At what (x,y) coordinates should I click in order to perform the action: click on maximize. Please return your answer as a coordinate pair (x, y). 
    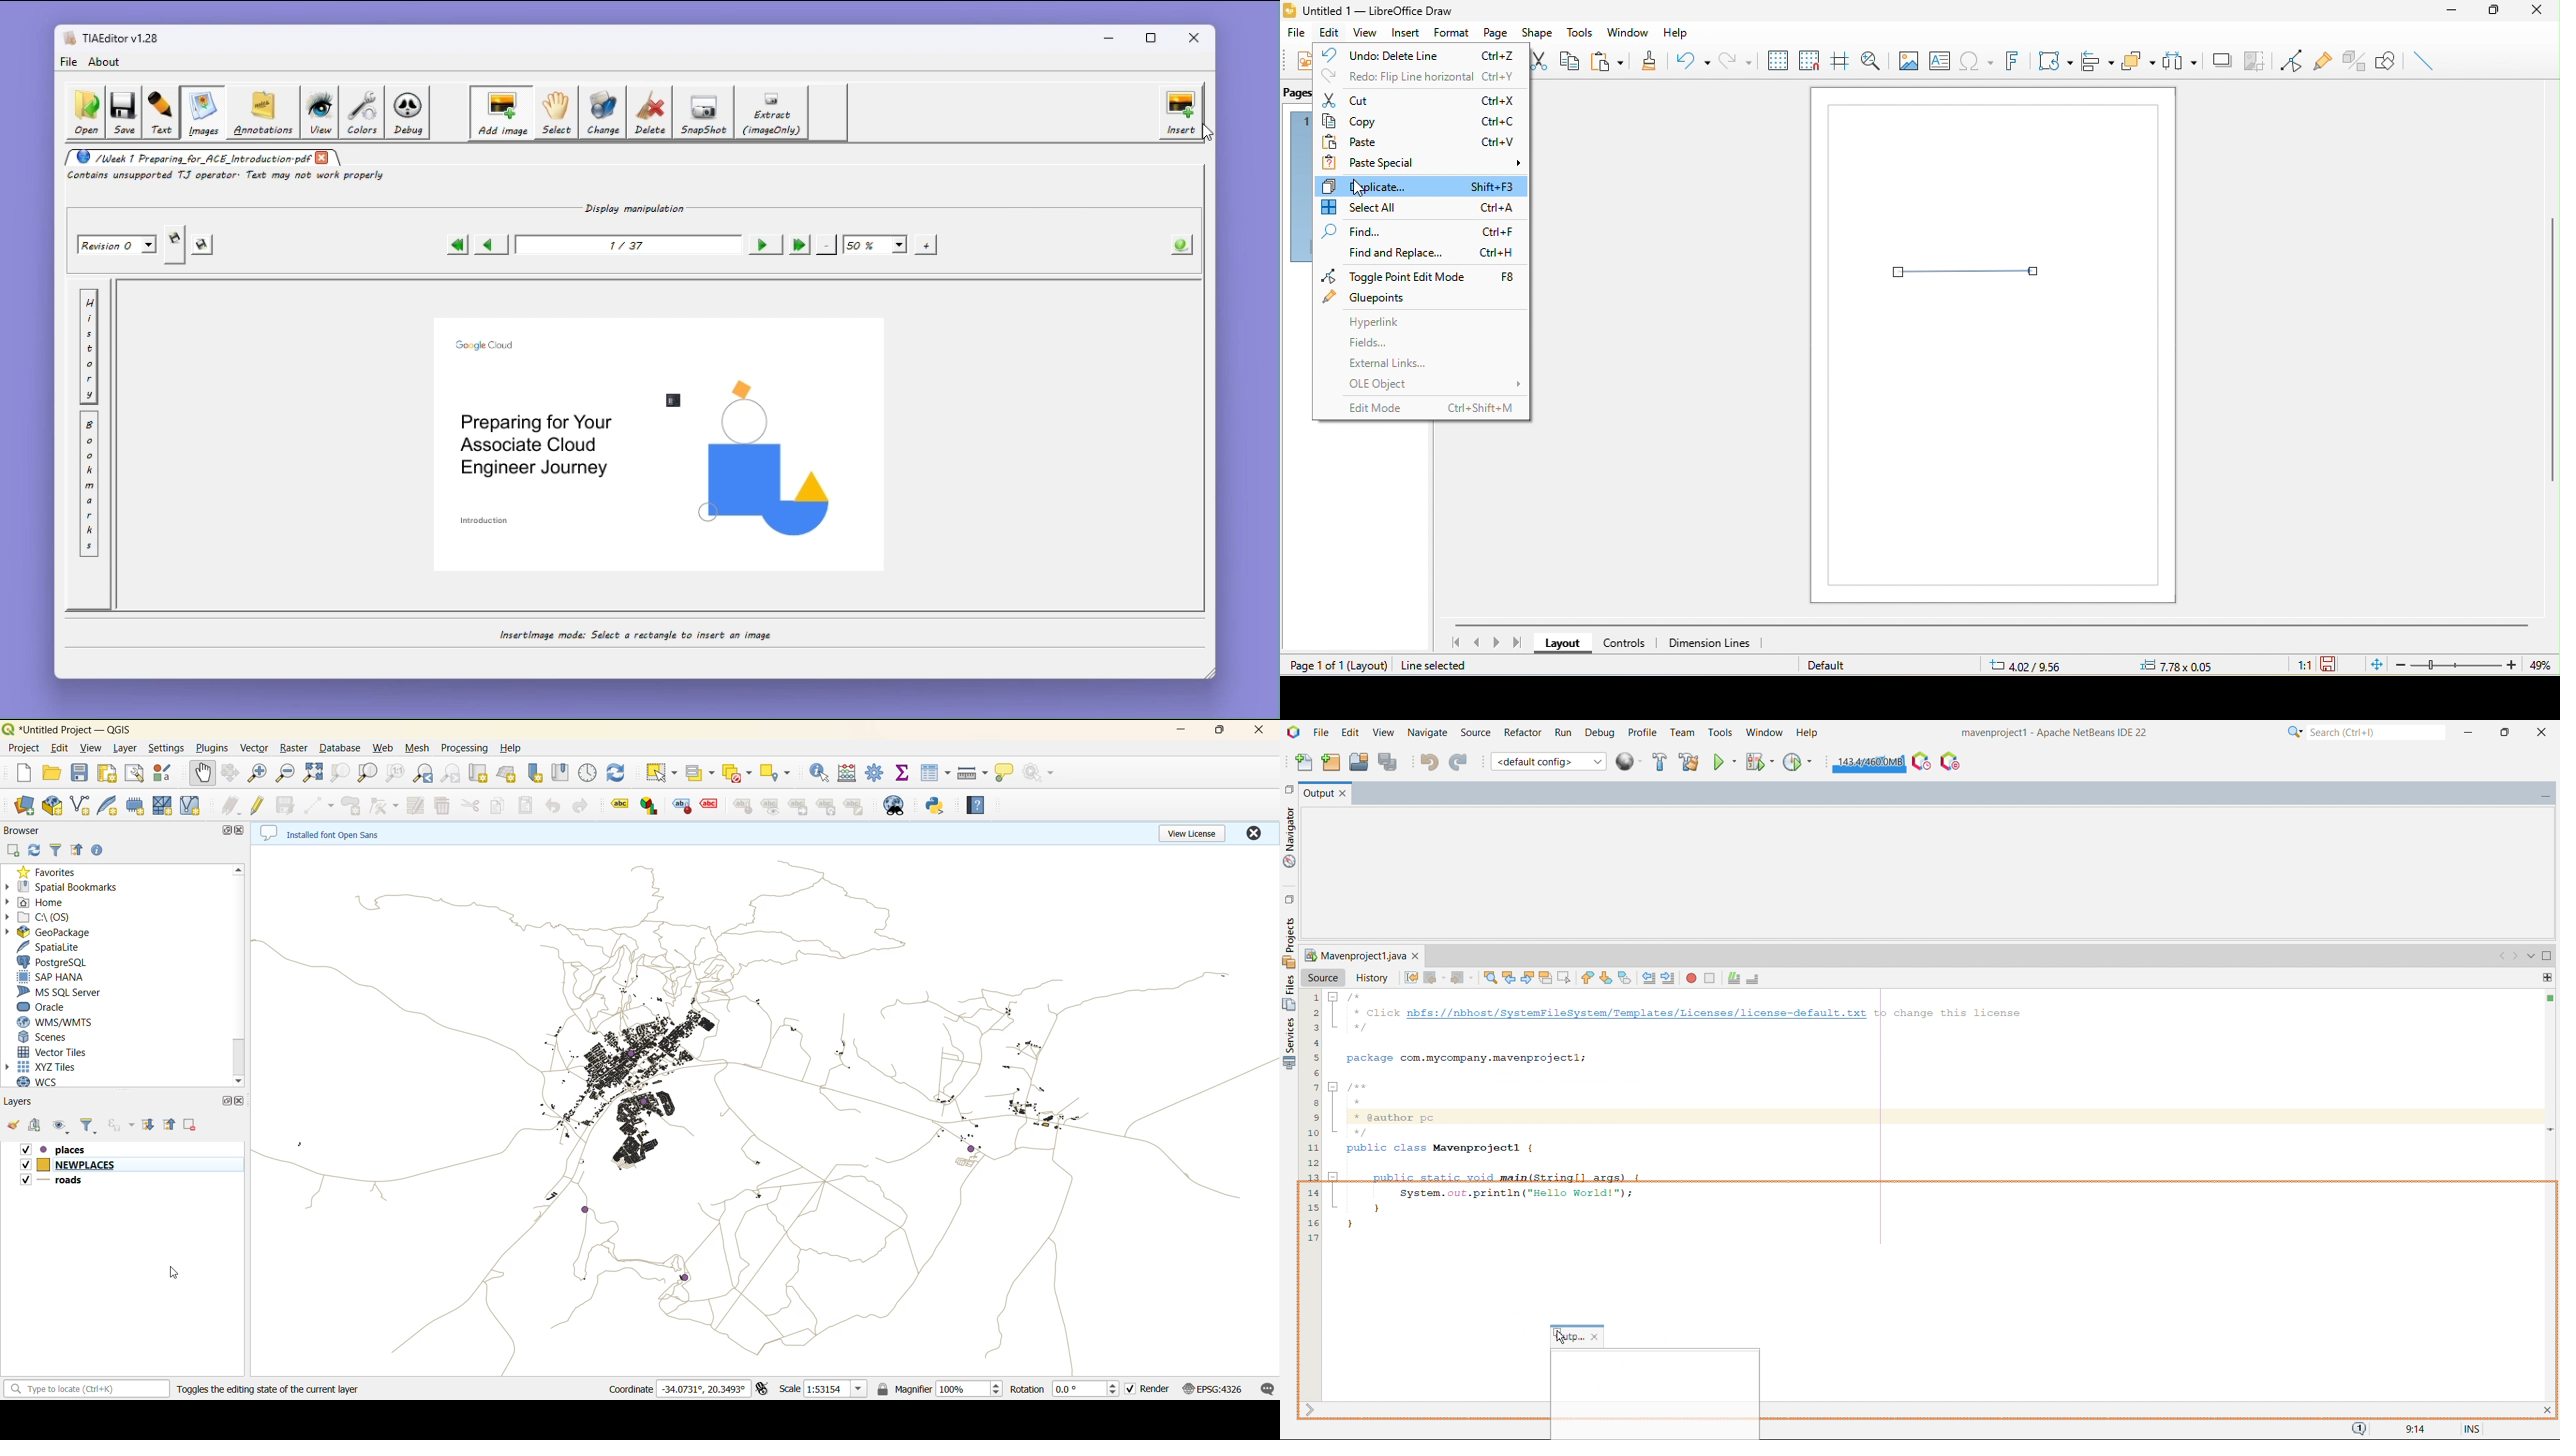
    Looking at the image, I should click on (224, 1100).